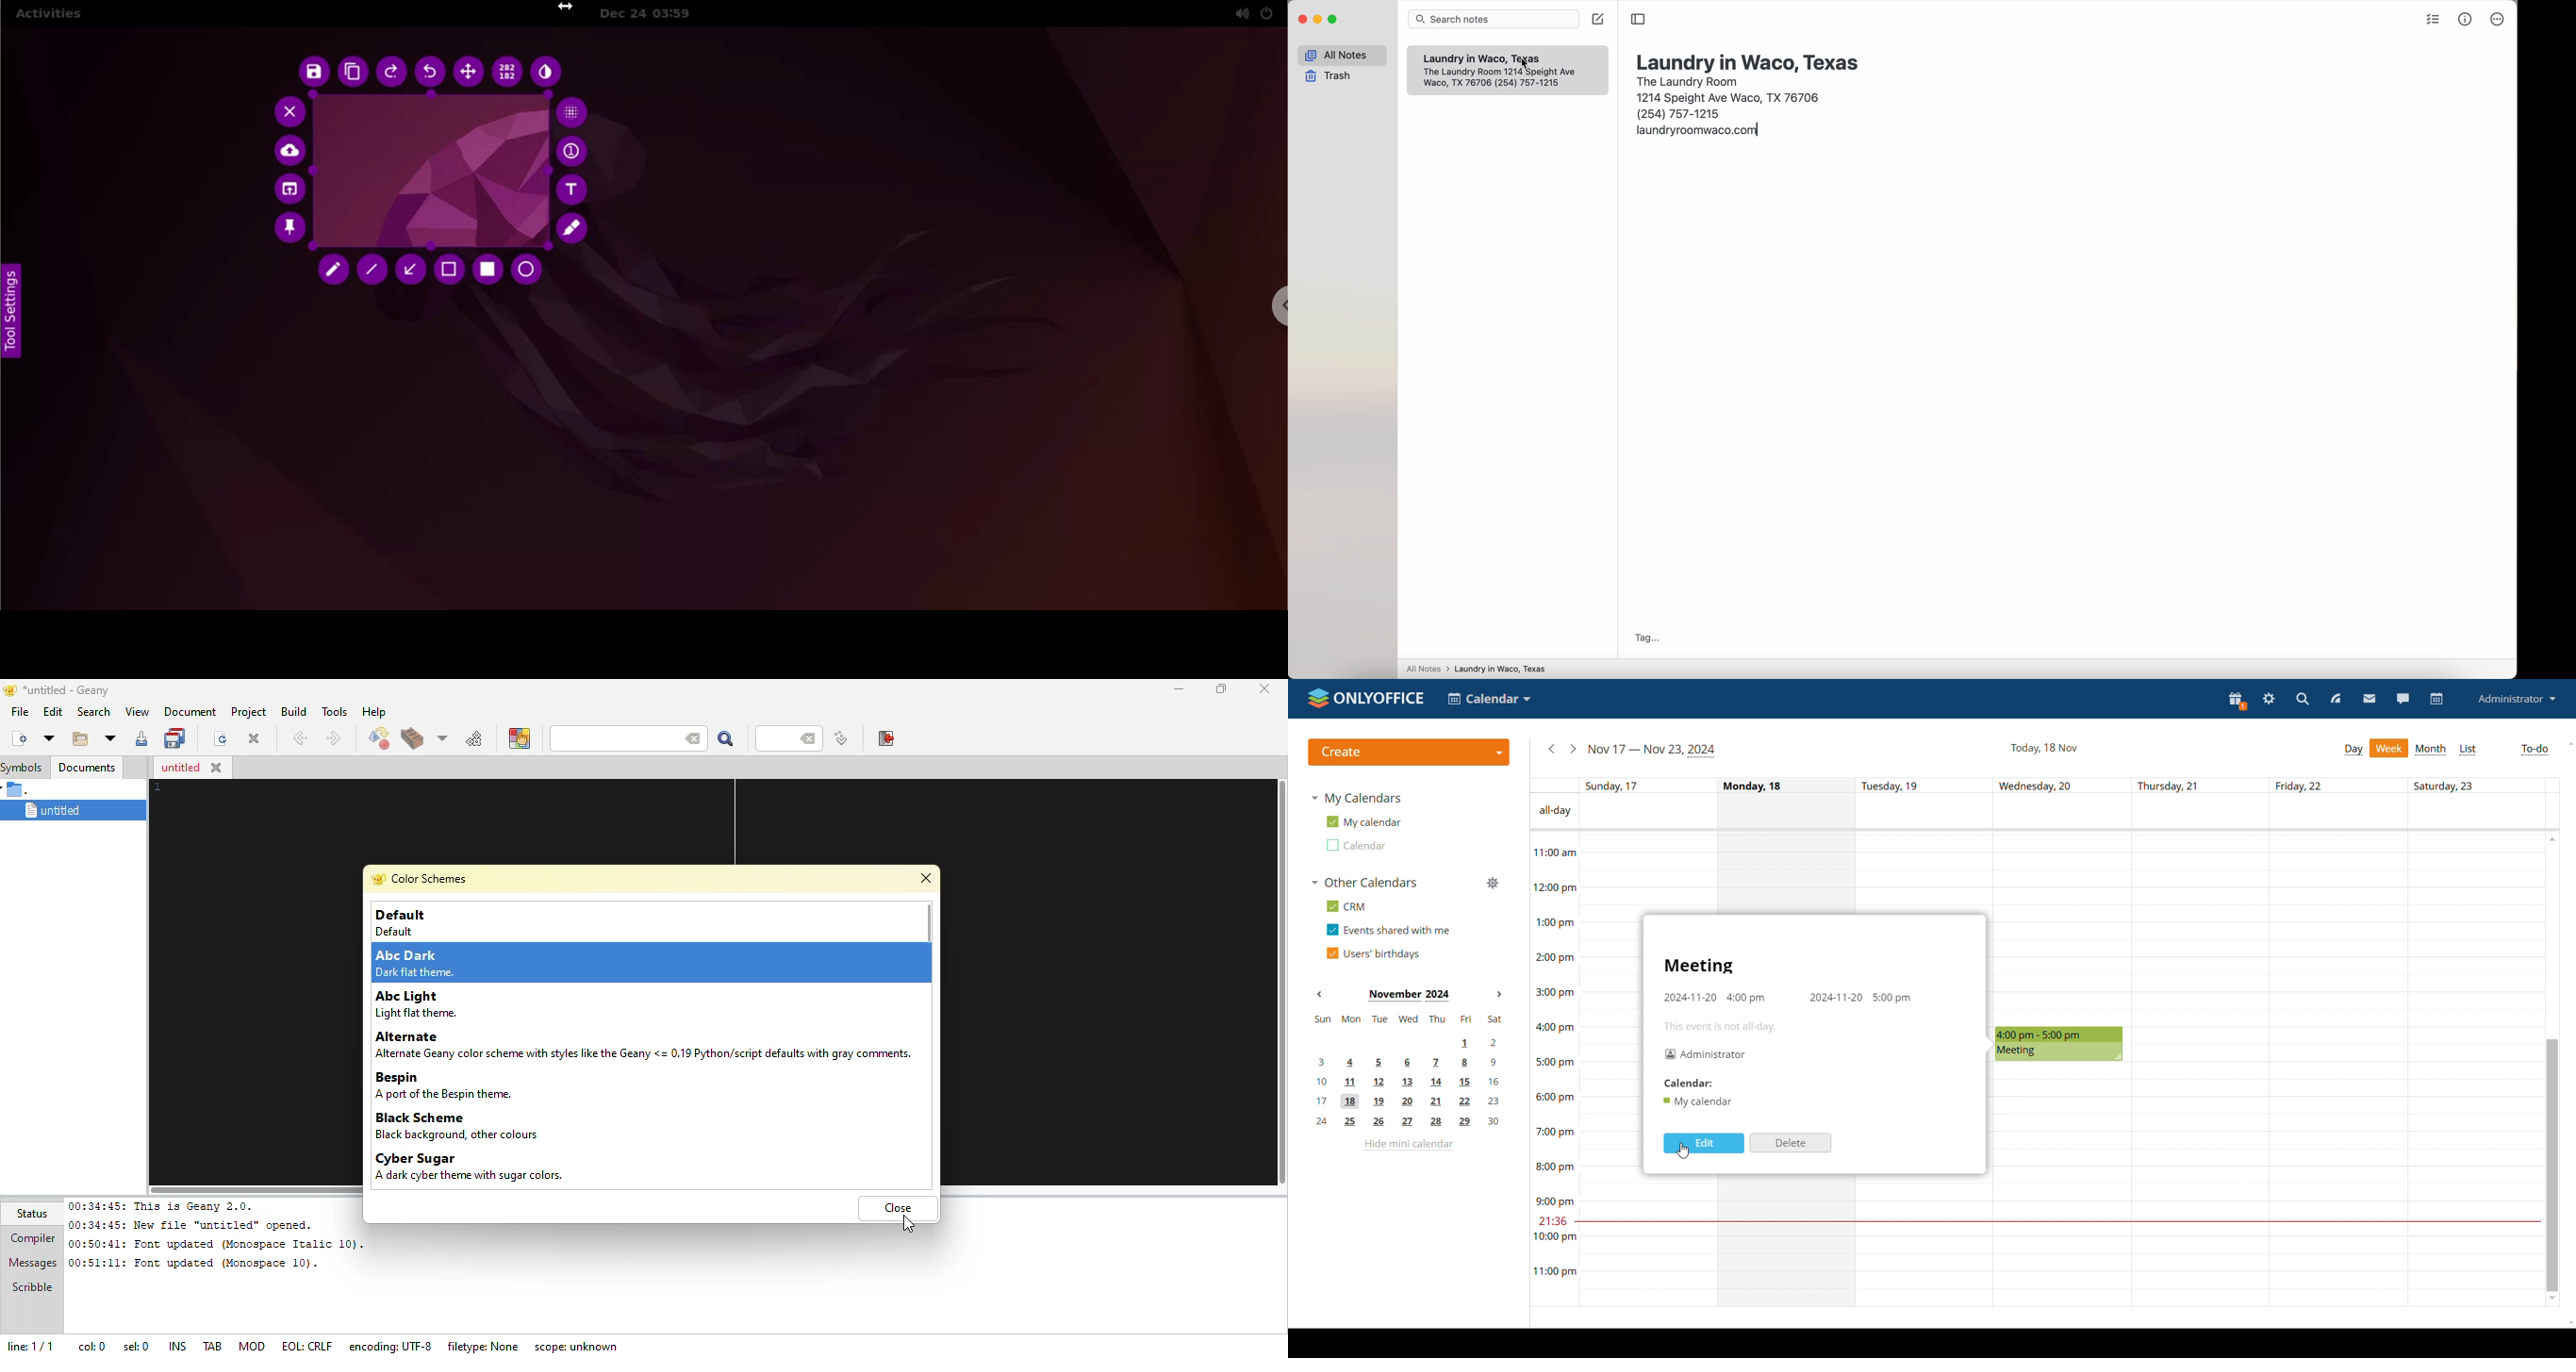  I want to click on All notes > Laundry in Waco, Texas, so click(1480, 669).